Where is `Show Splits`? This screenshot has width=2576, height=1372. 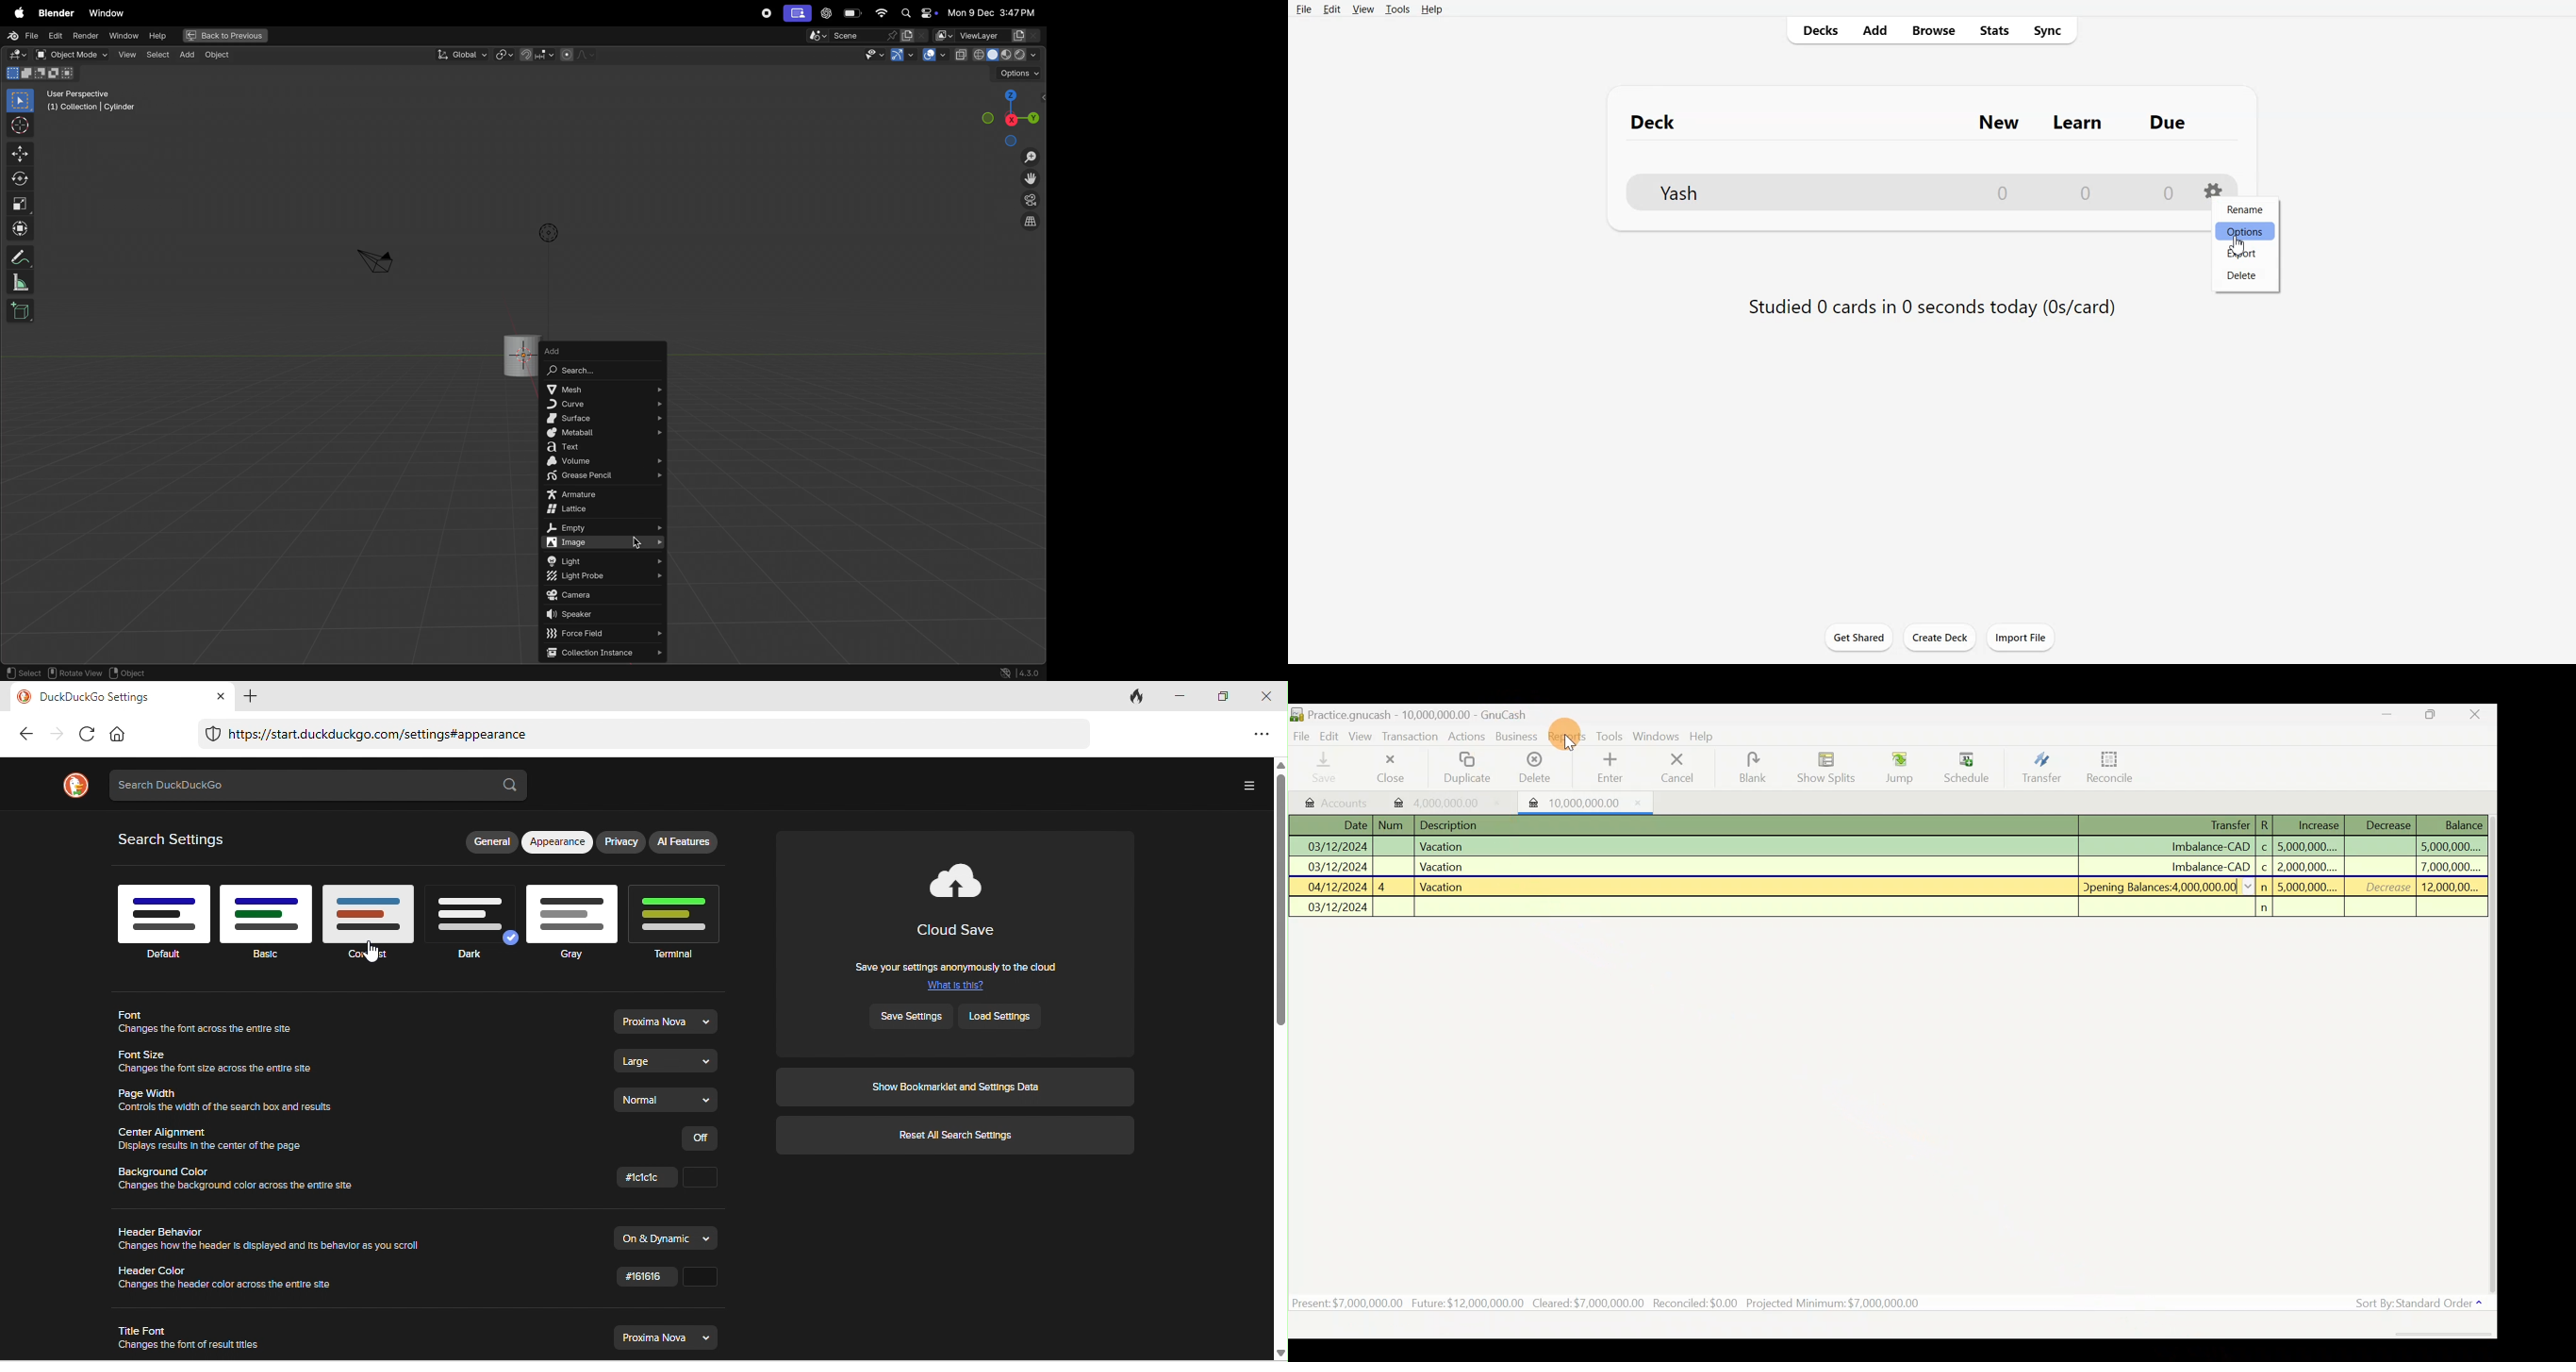
Show Splits is located at coordinates (1828, 767).